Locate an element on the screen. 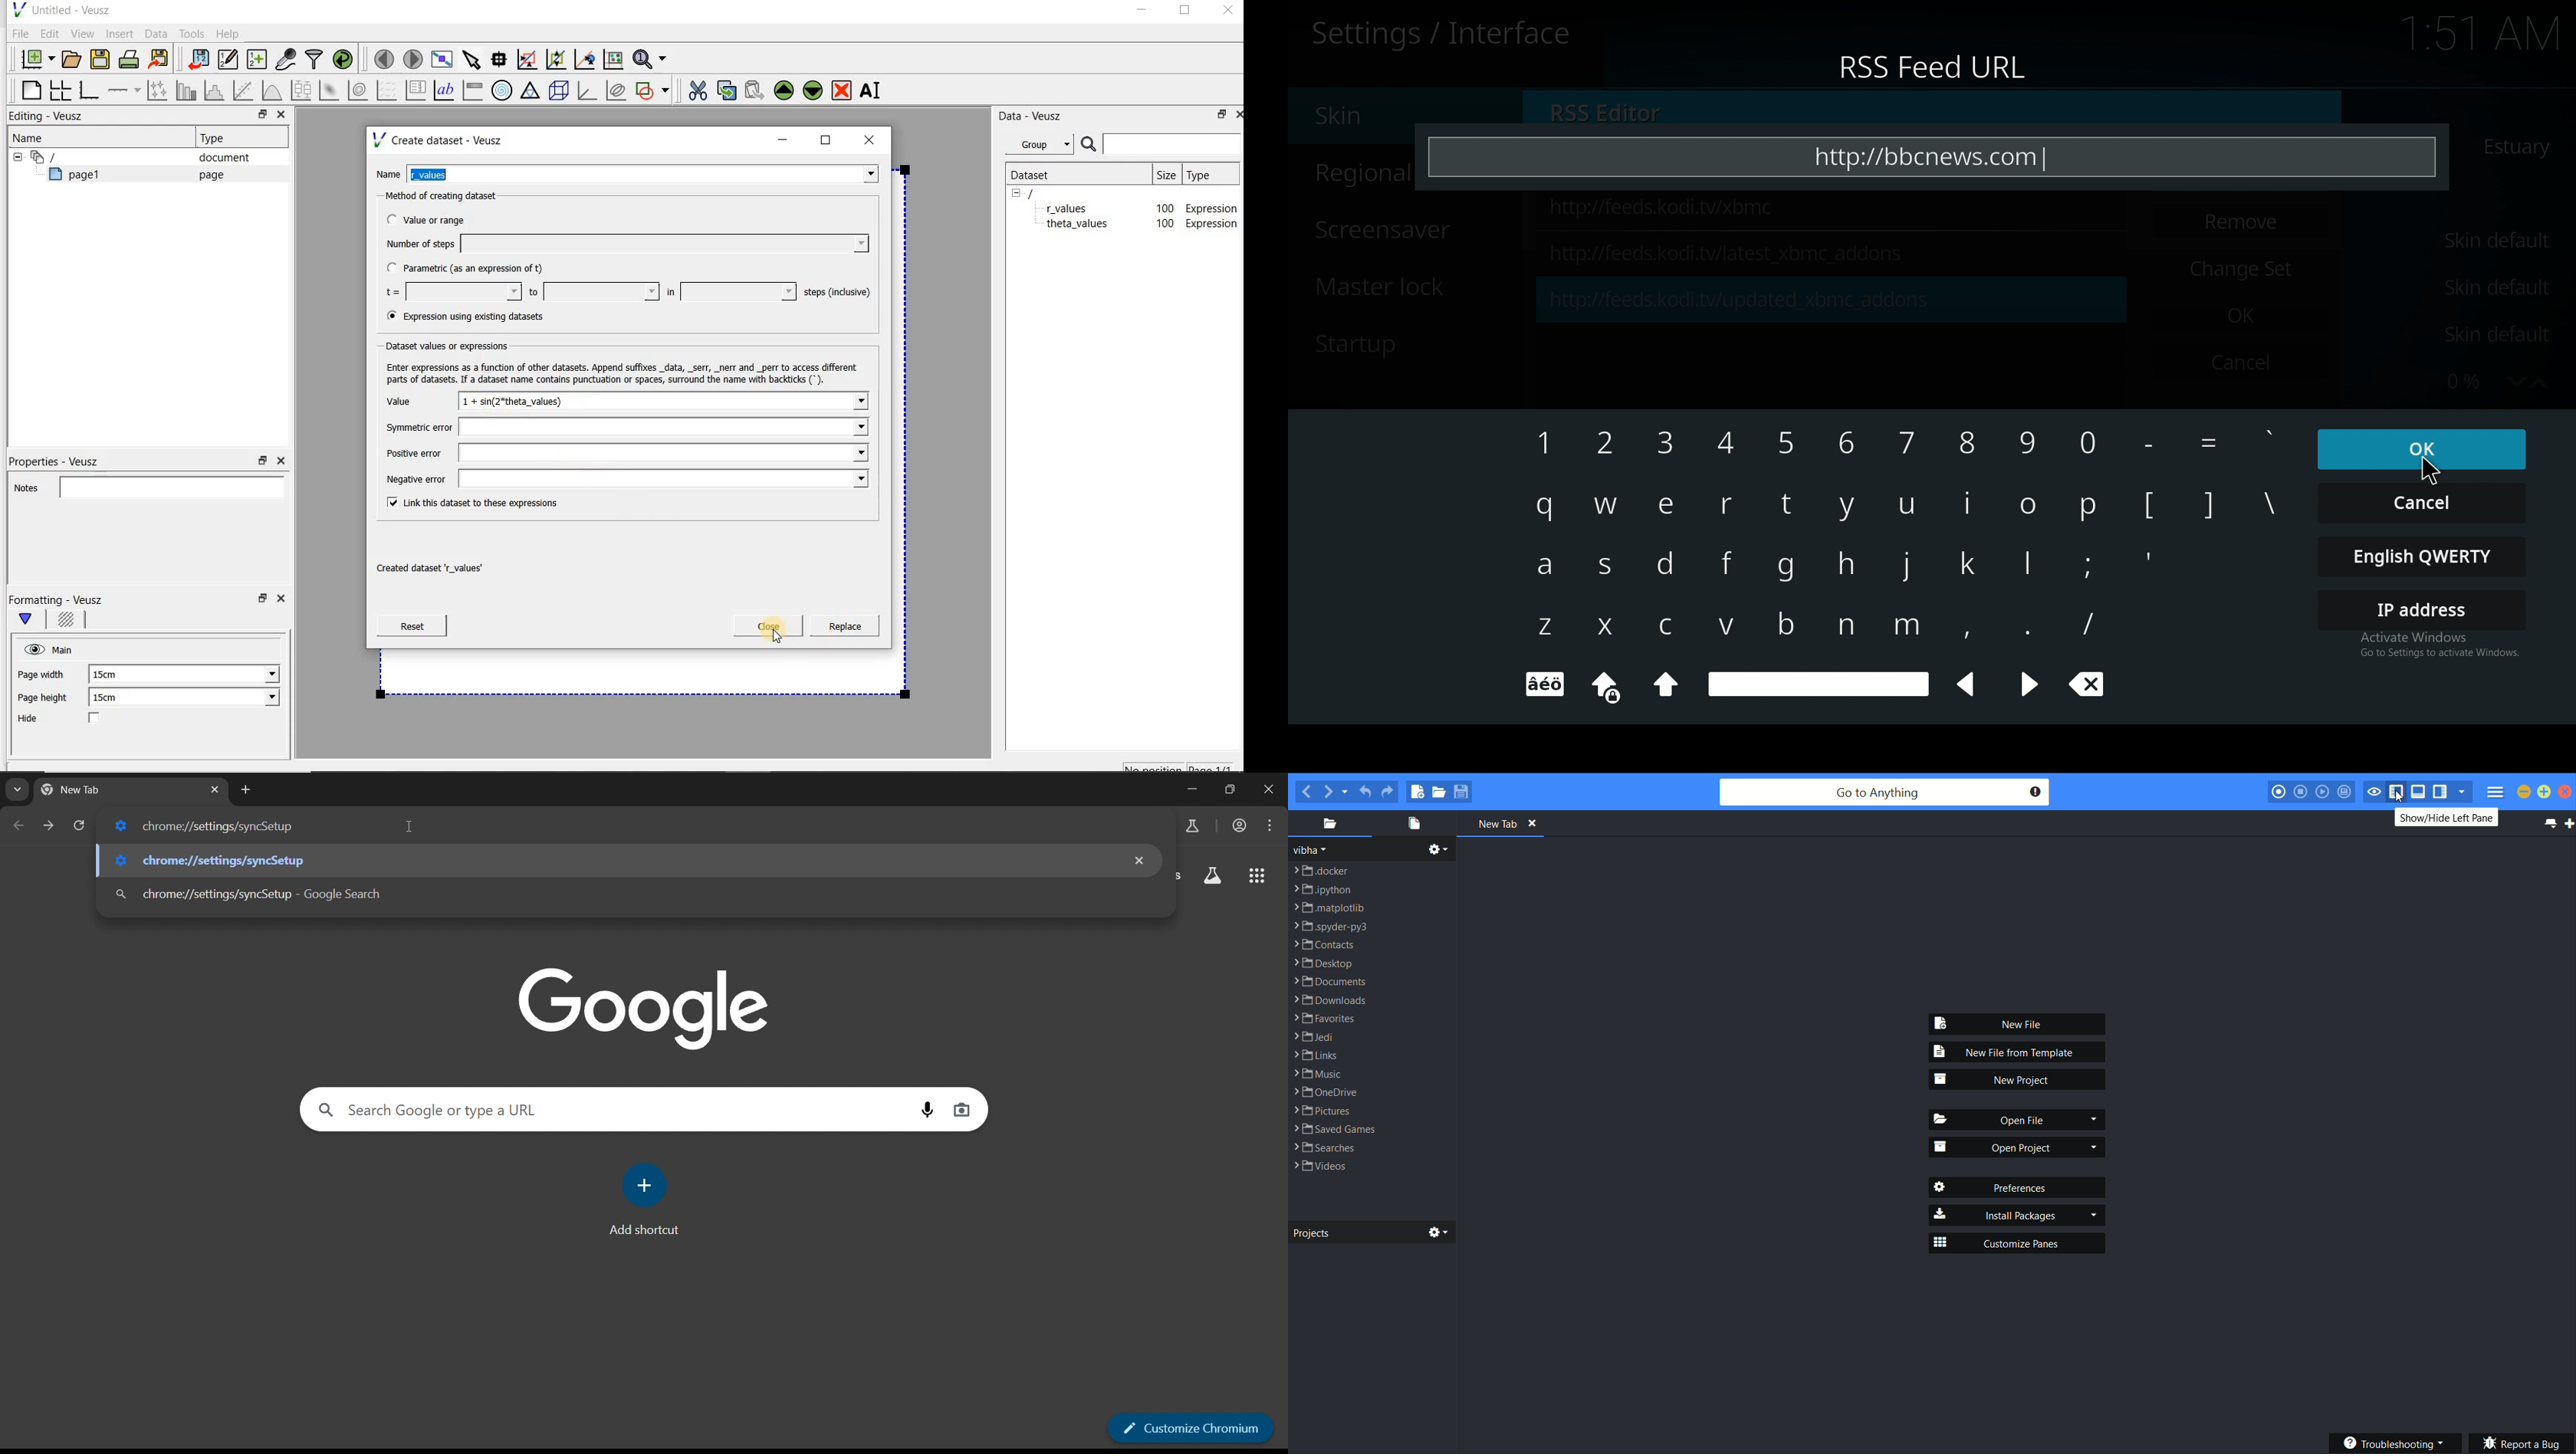 Image resolution: width=2576 pixels, height=1456 pixels. Page height dropdown is located at coordinates (262, 699).